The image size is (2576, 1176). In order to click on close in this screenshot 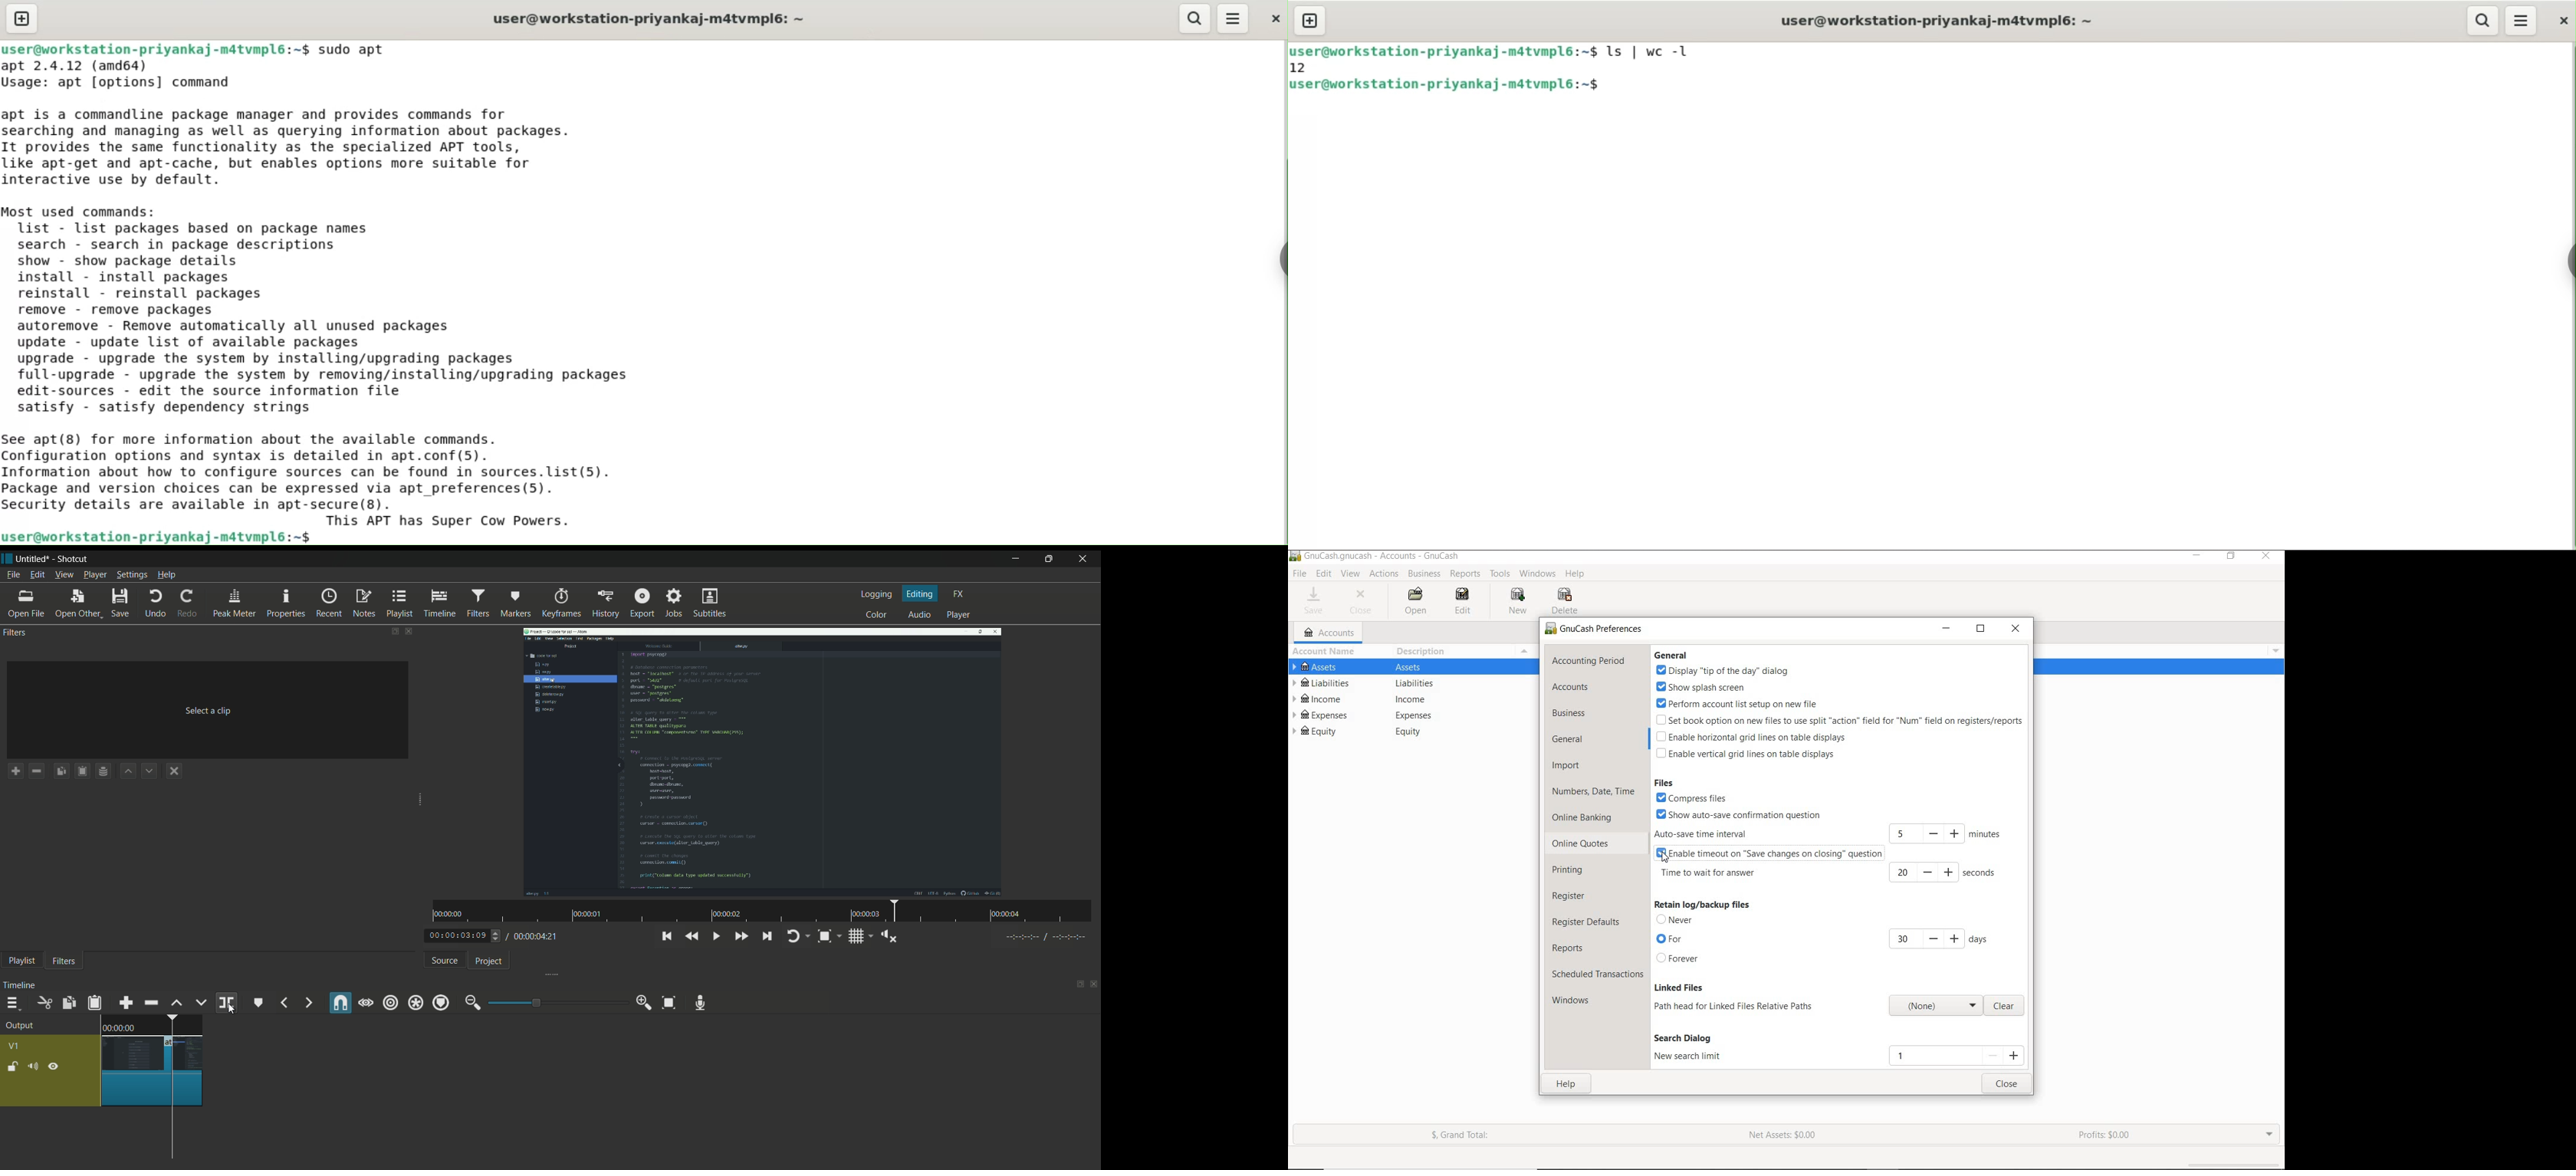, I will do `click(1272, 21)`.